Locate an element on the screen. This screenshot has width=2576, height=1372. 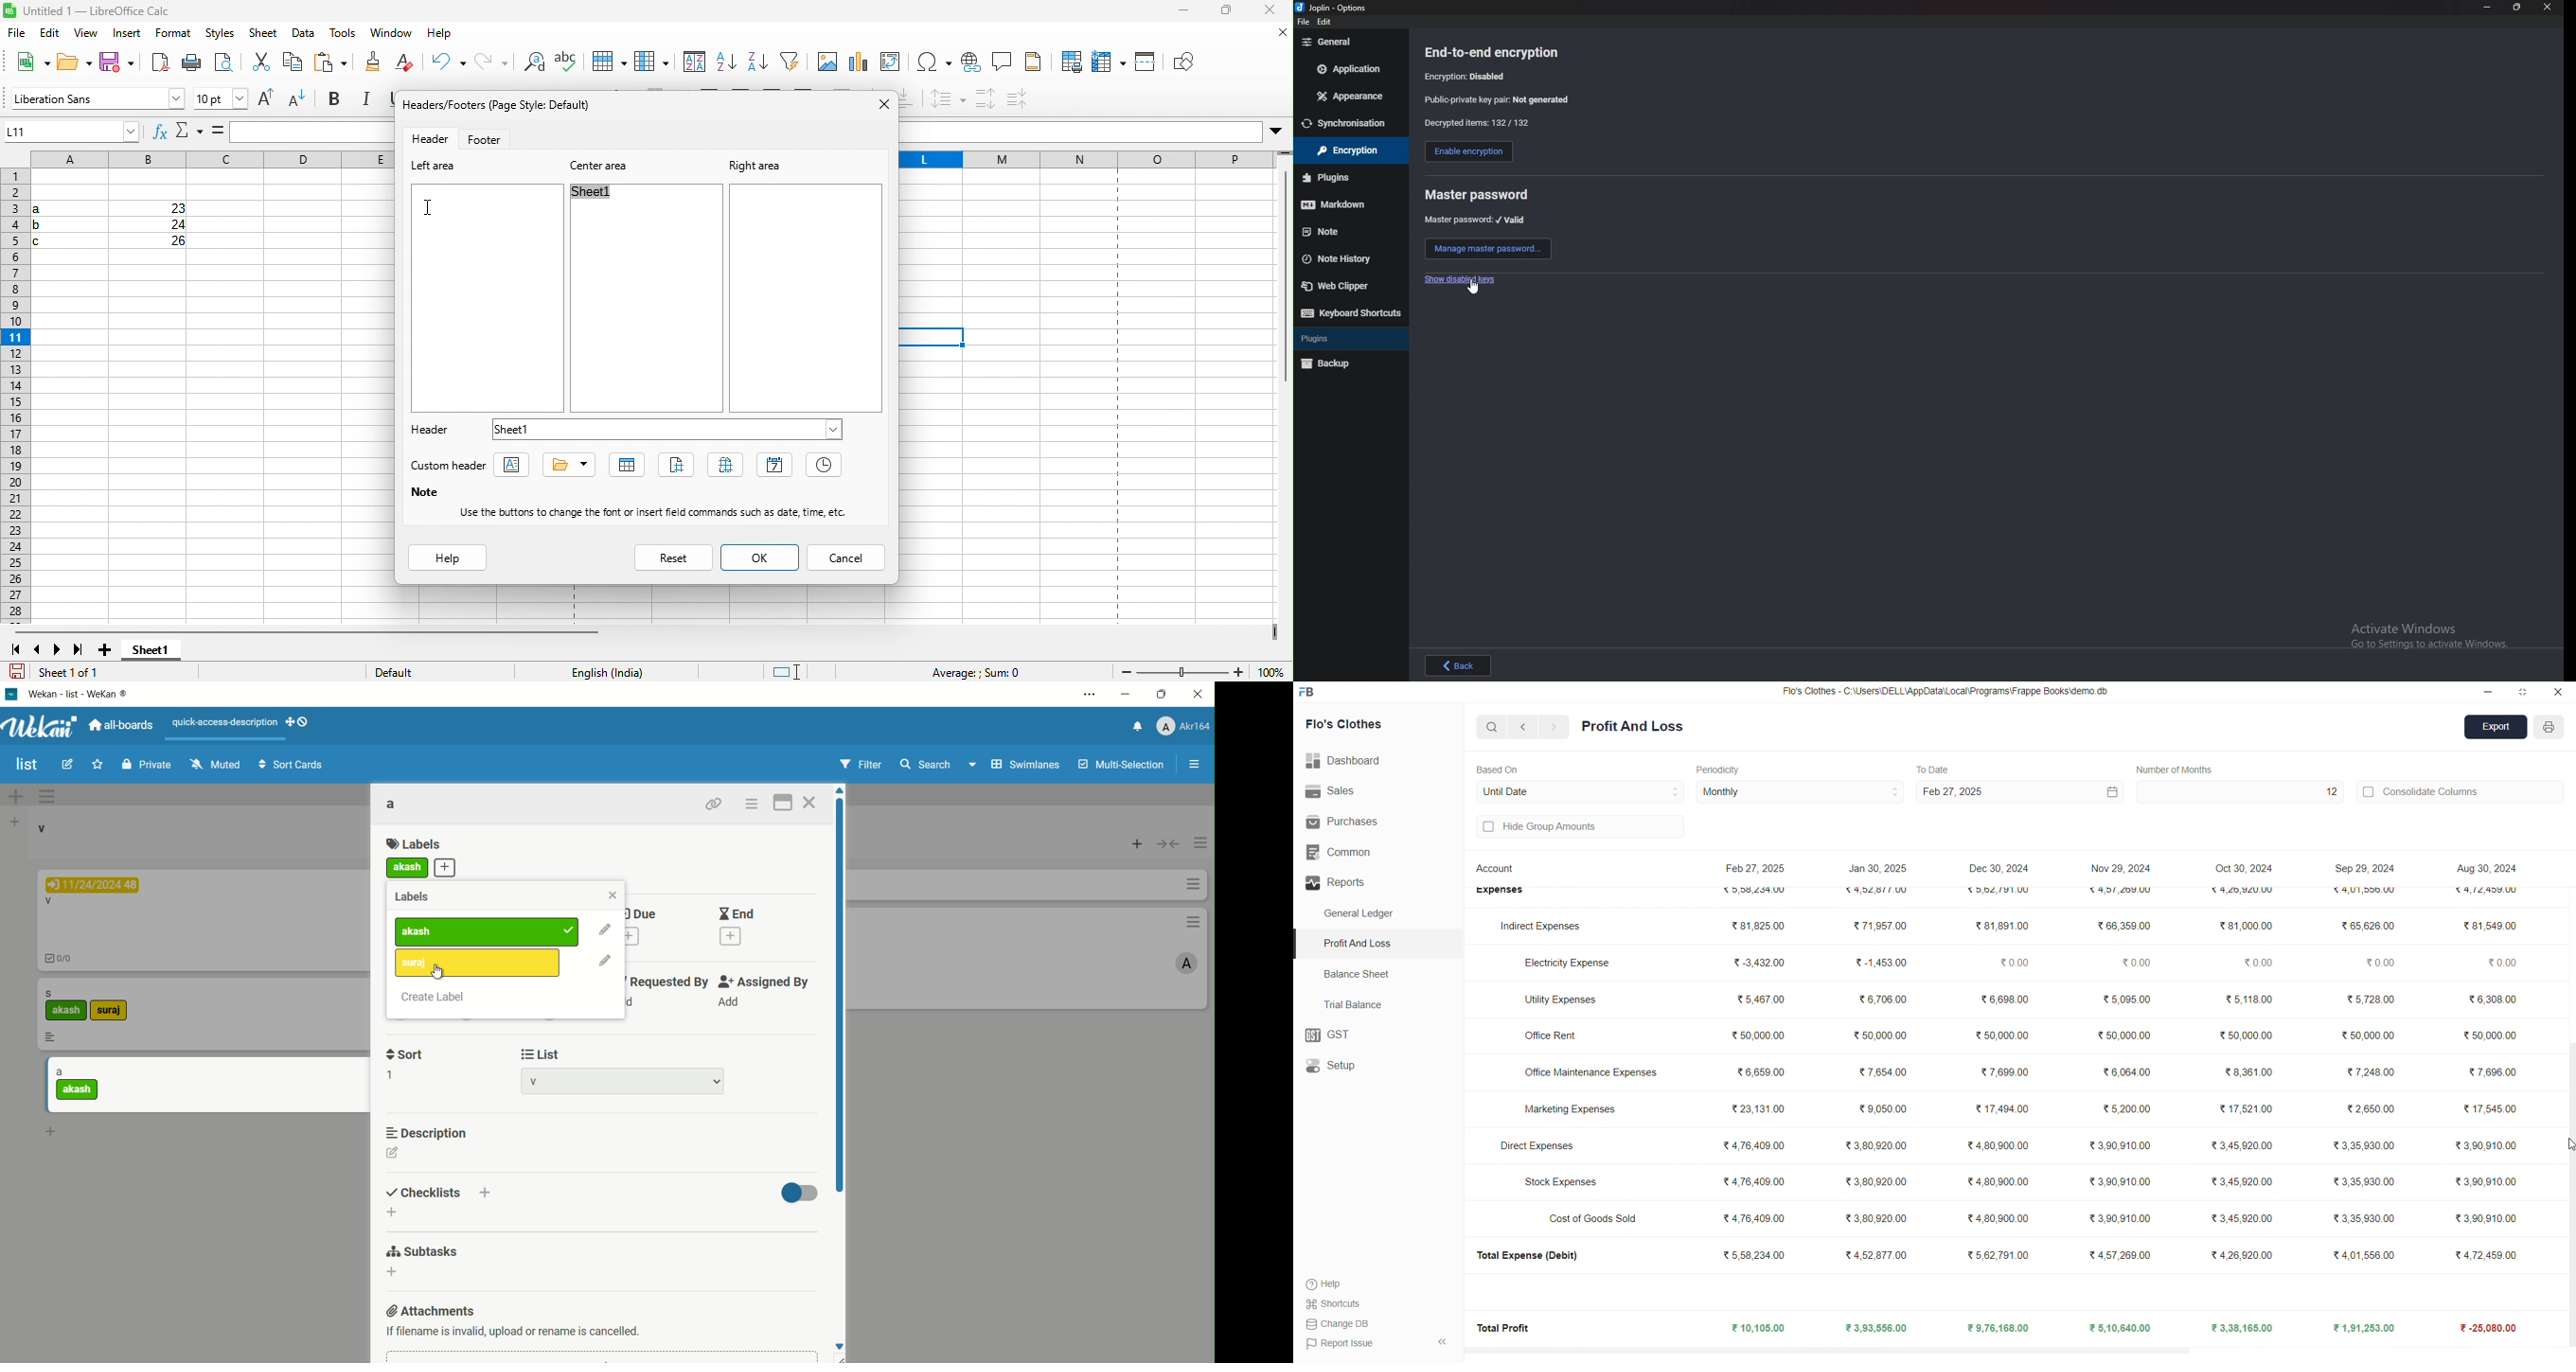
₹ 5,118.00 is located at coordinates (2245, 998).